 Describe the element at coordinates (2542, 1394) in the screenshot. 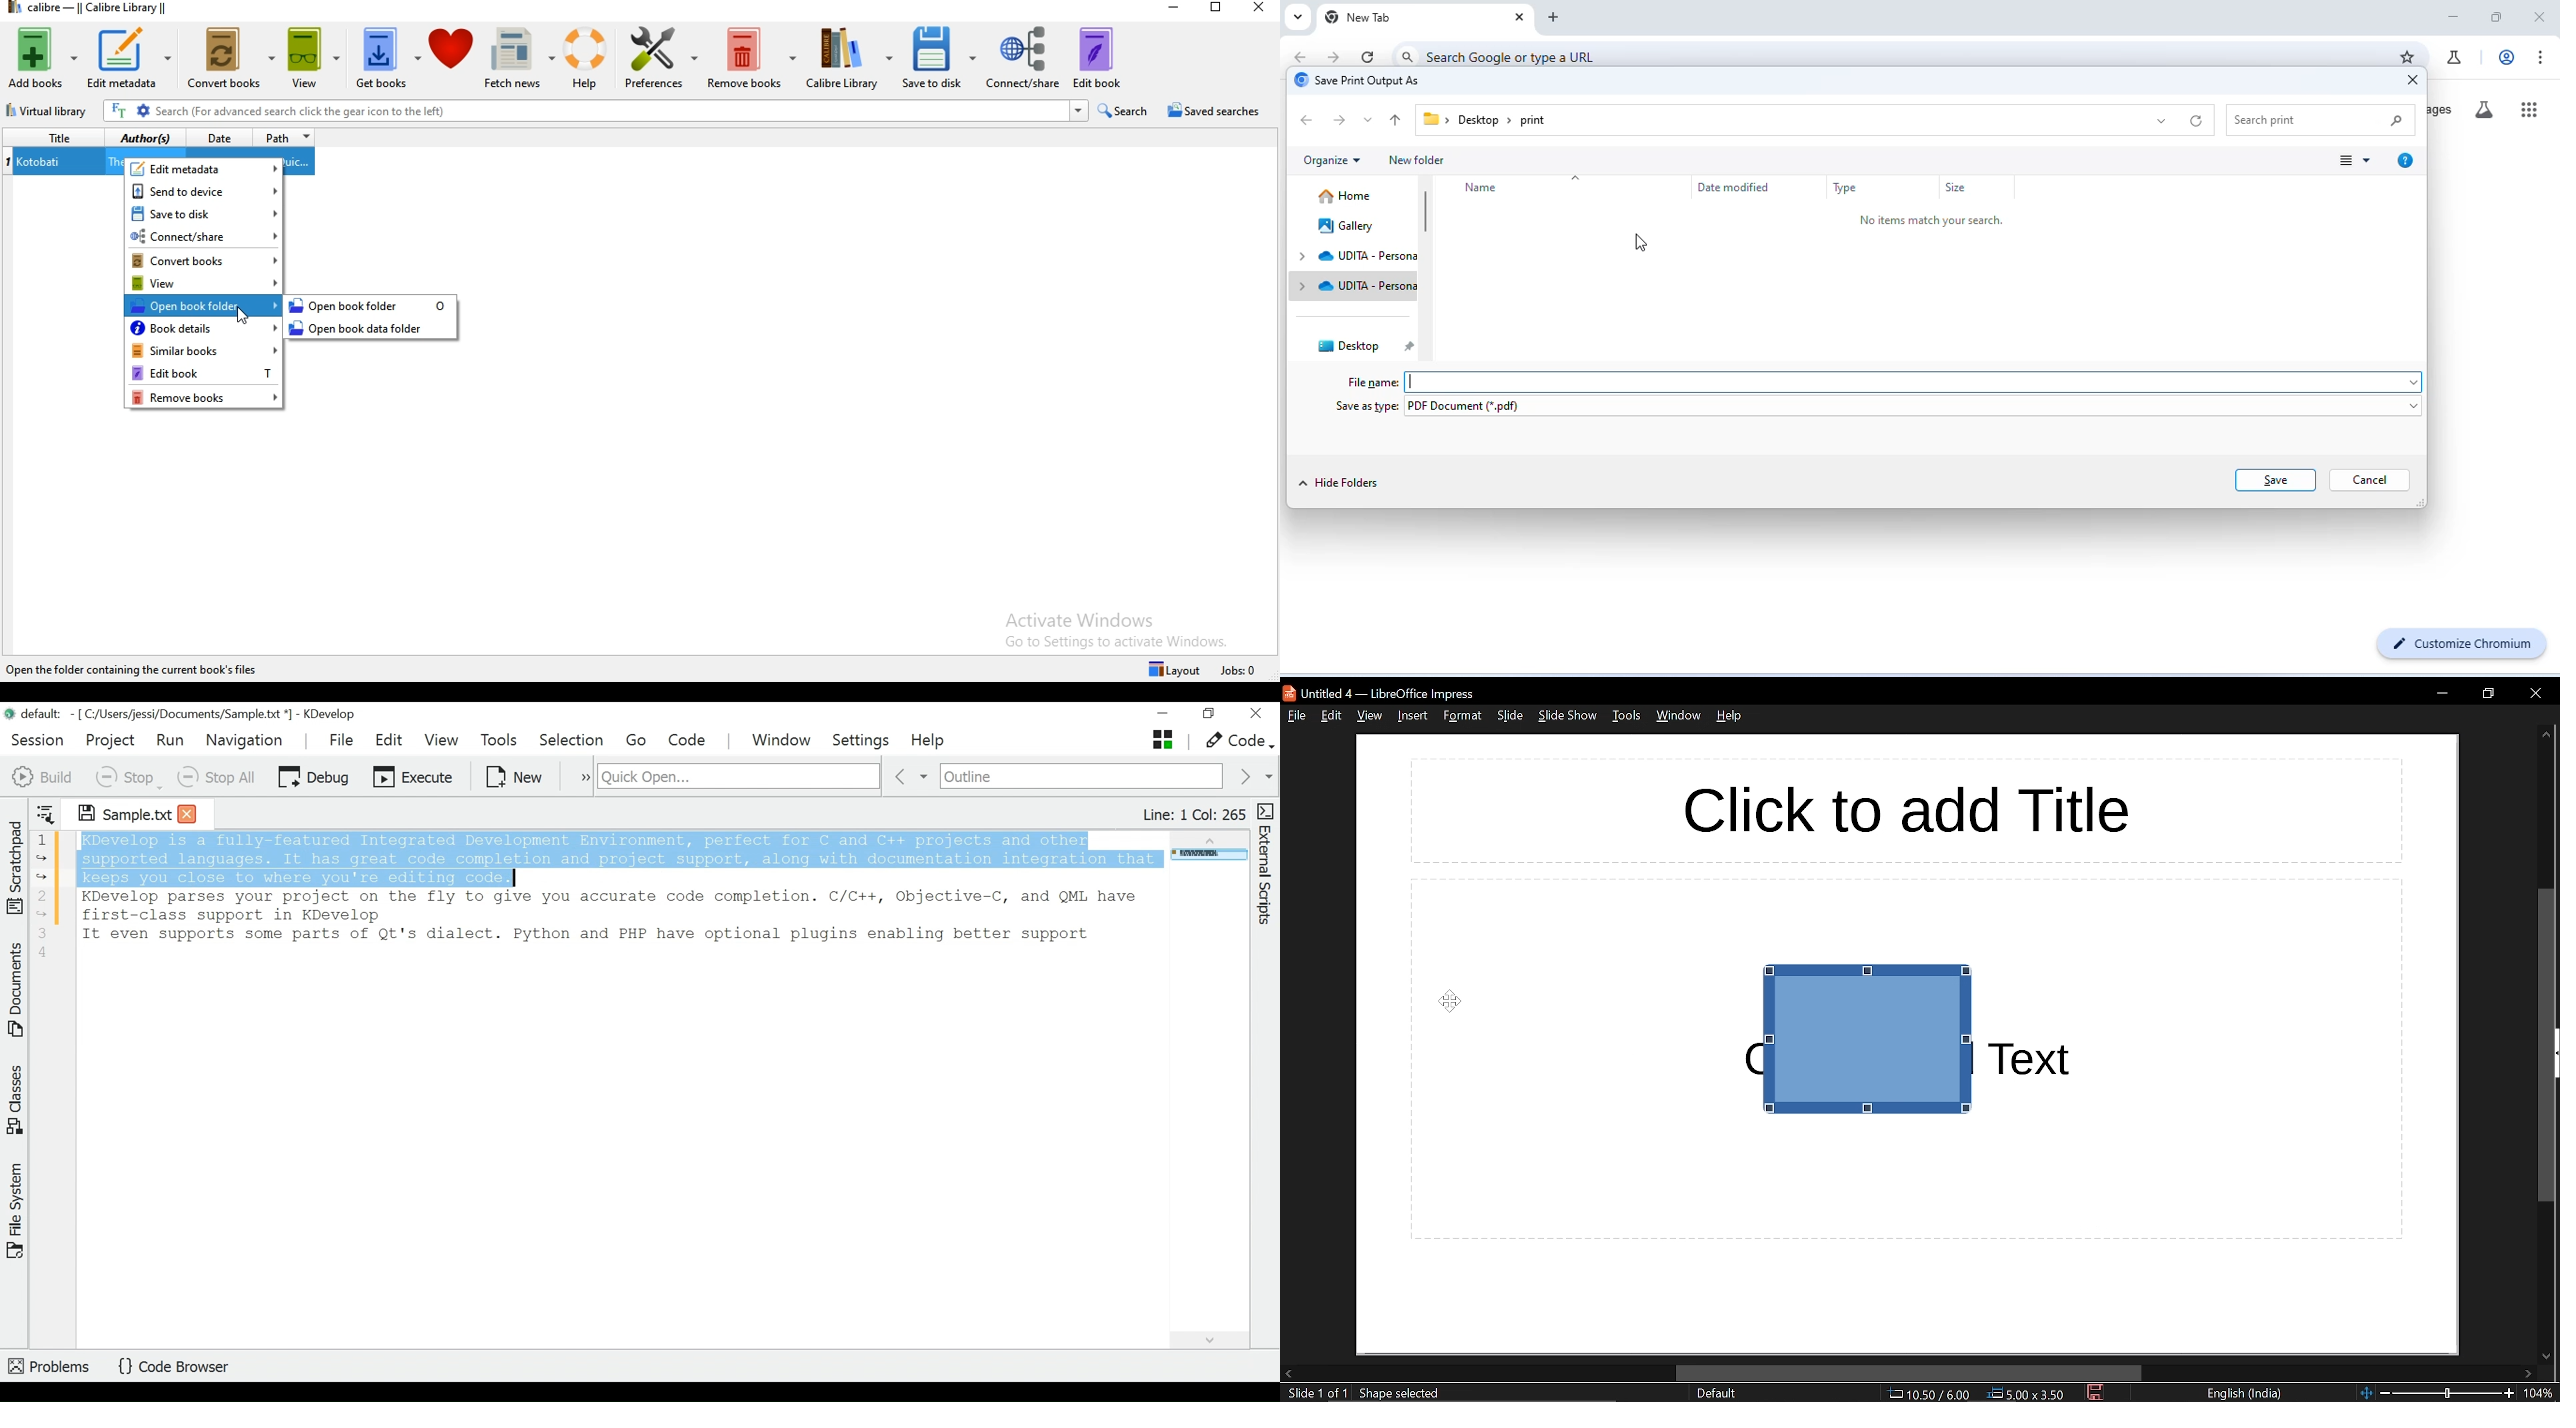

I see `zoom` at that location.